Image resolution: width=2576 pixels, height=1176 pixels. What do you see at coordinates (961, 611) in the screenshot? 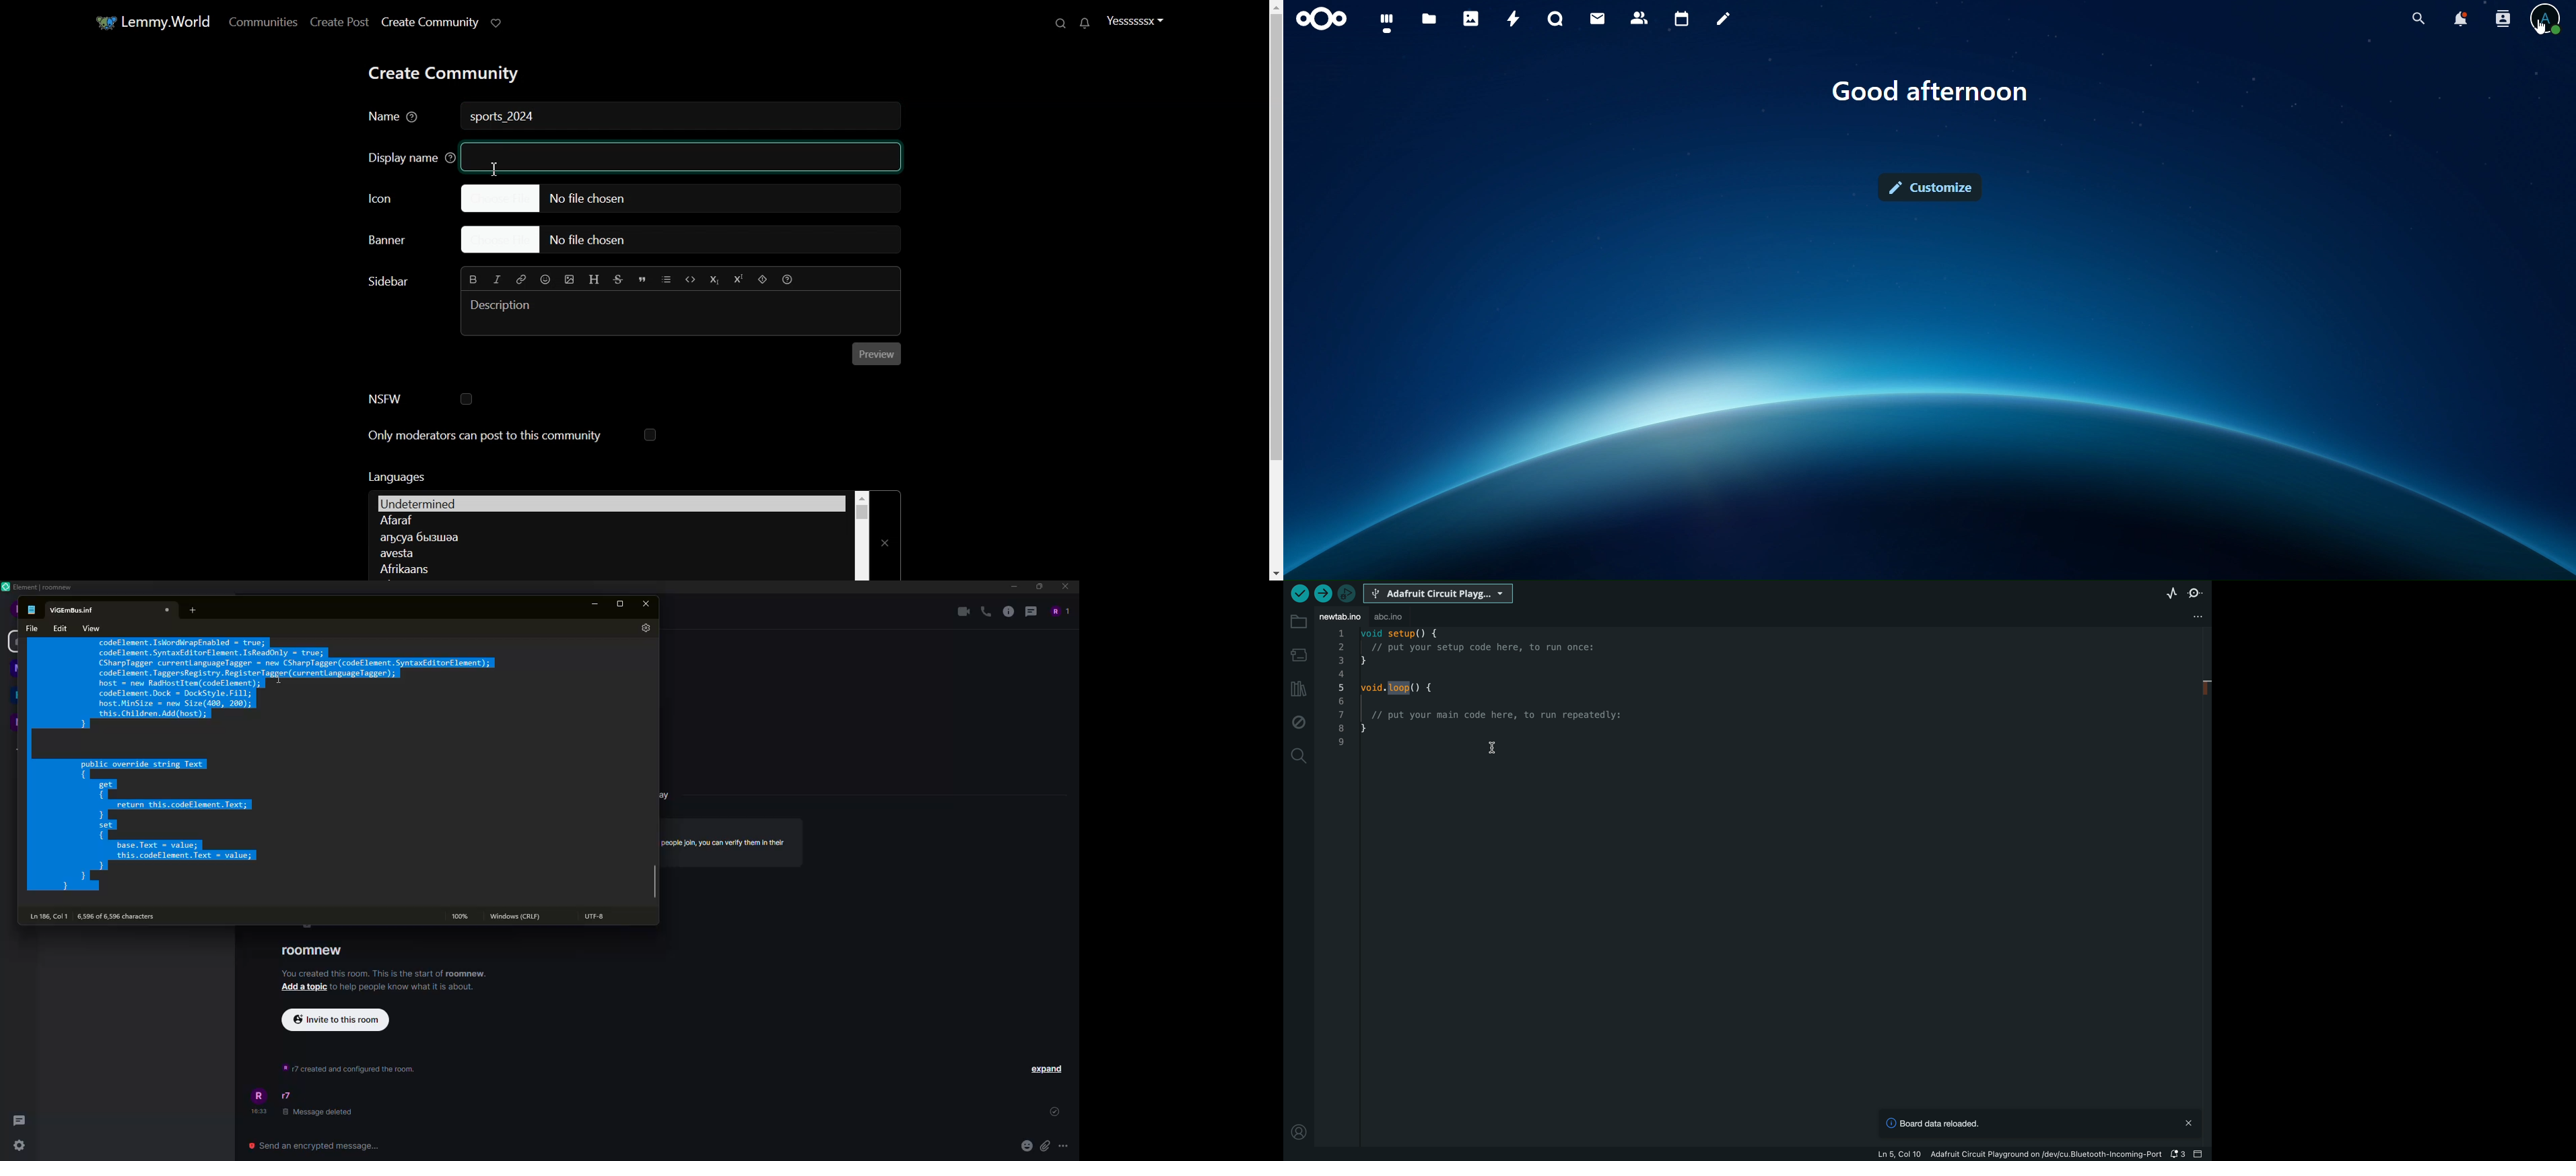
I see `video call` at bounding box center [961, 611].